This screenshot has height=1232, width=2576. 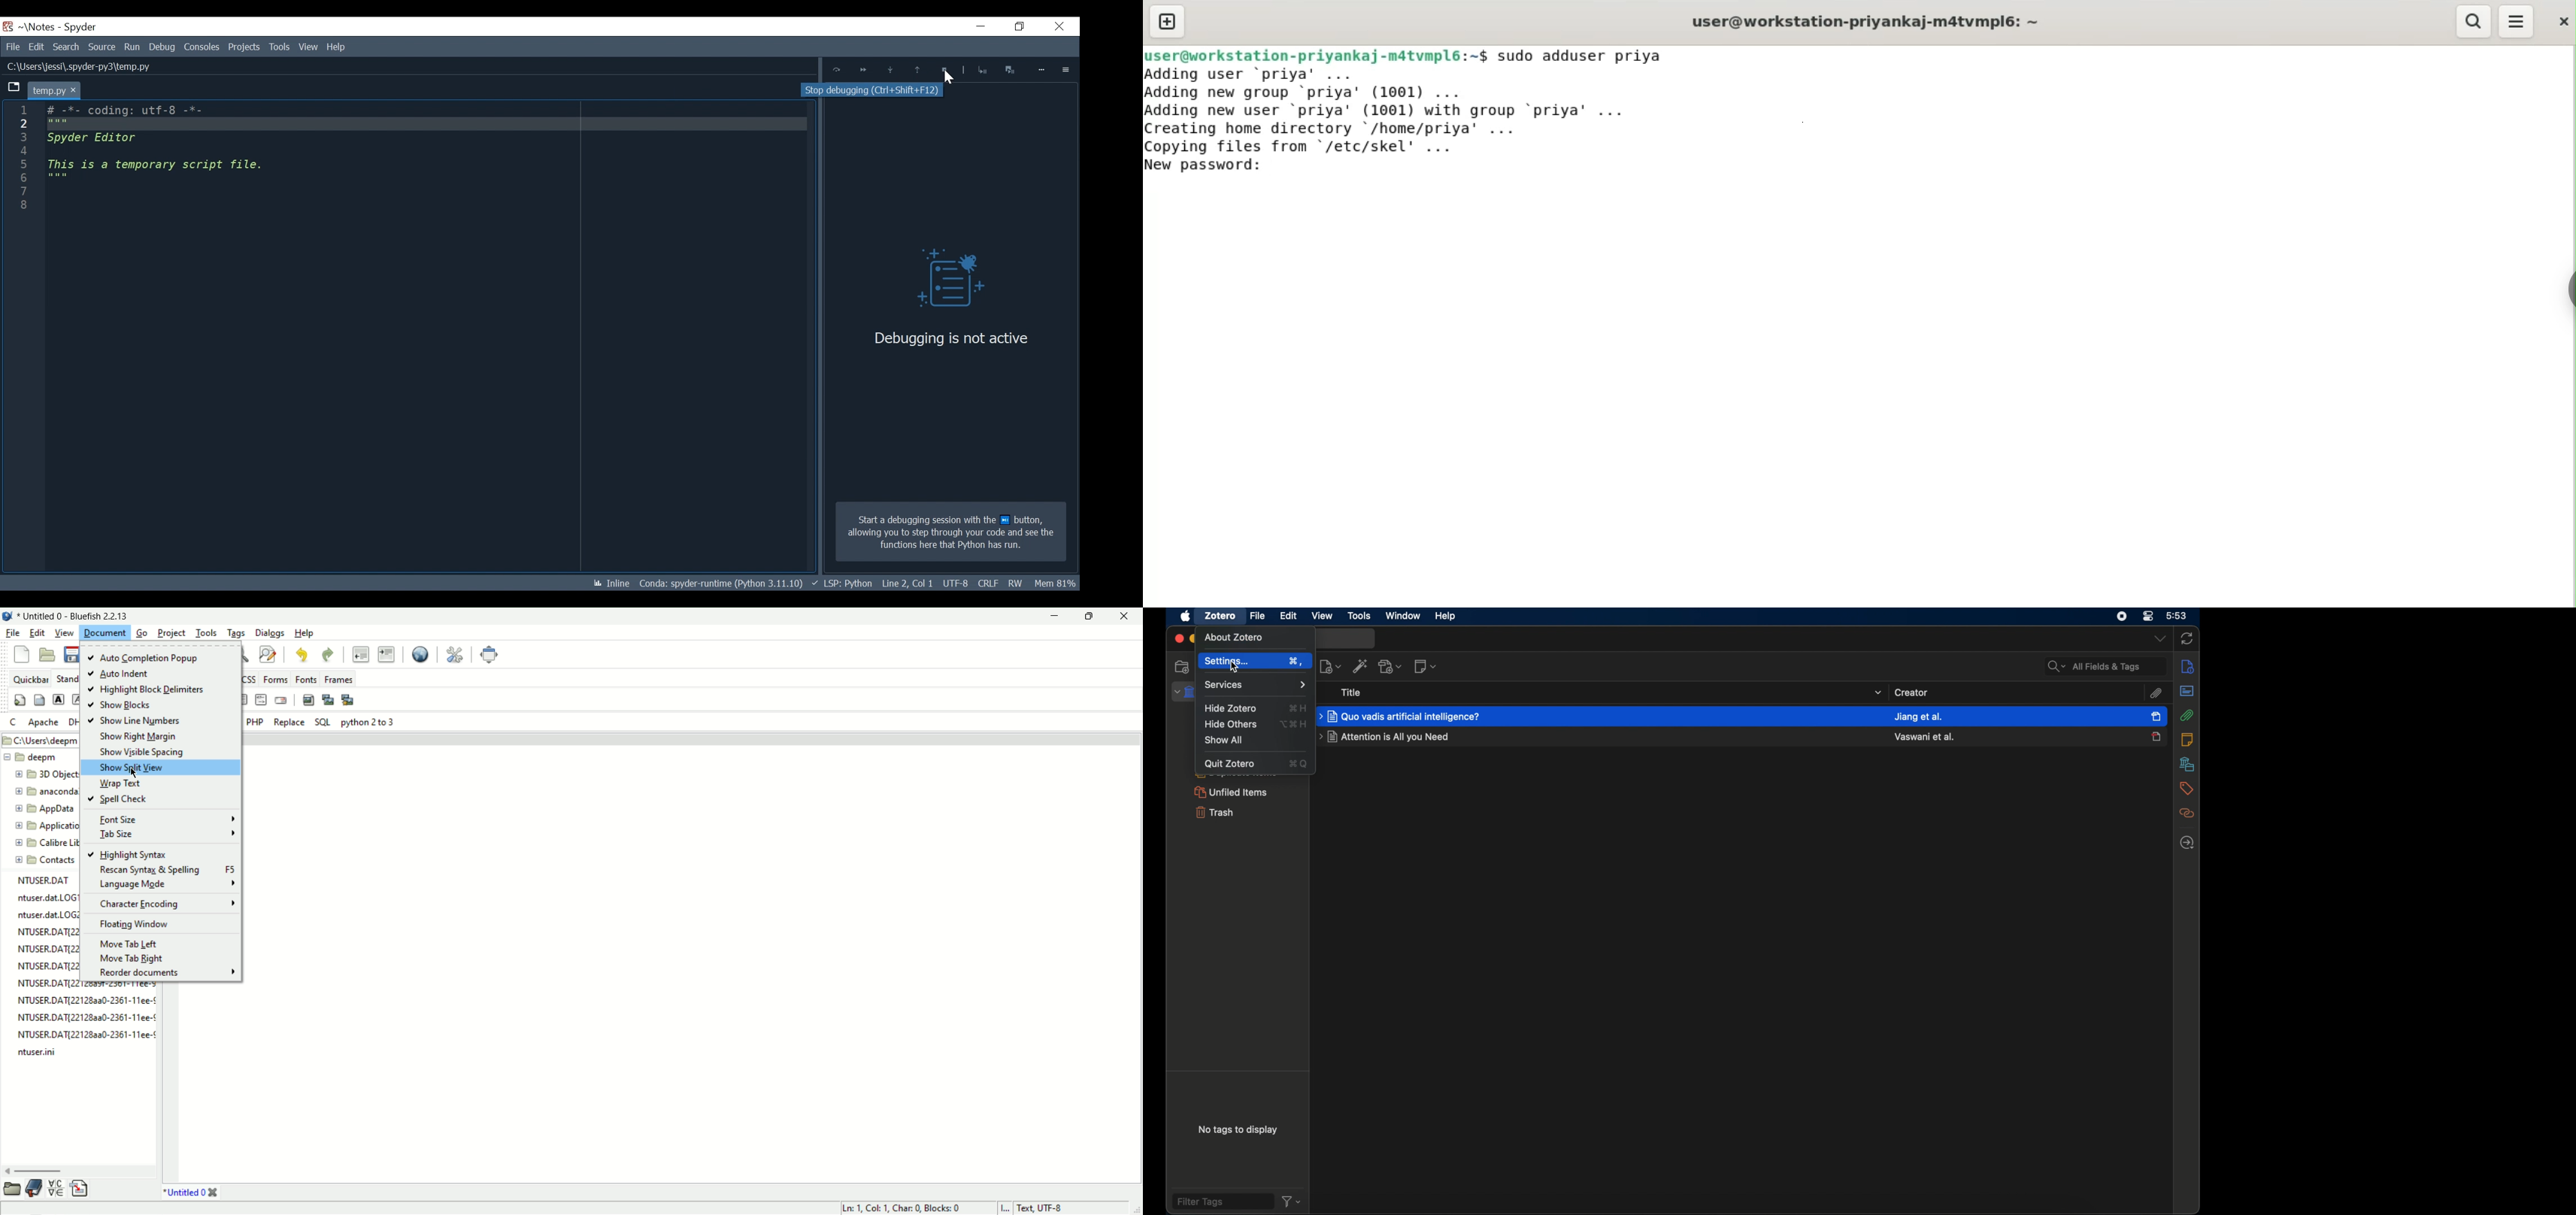 I want to click on zotero, so click(x=1221, y=616).